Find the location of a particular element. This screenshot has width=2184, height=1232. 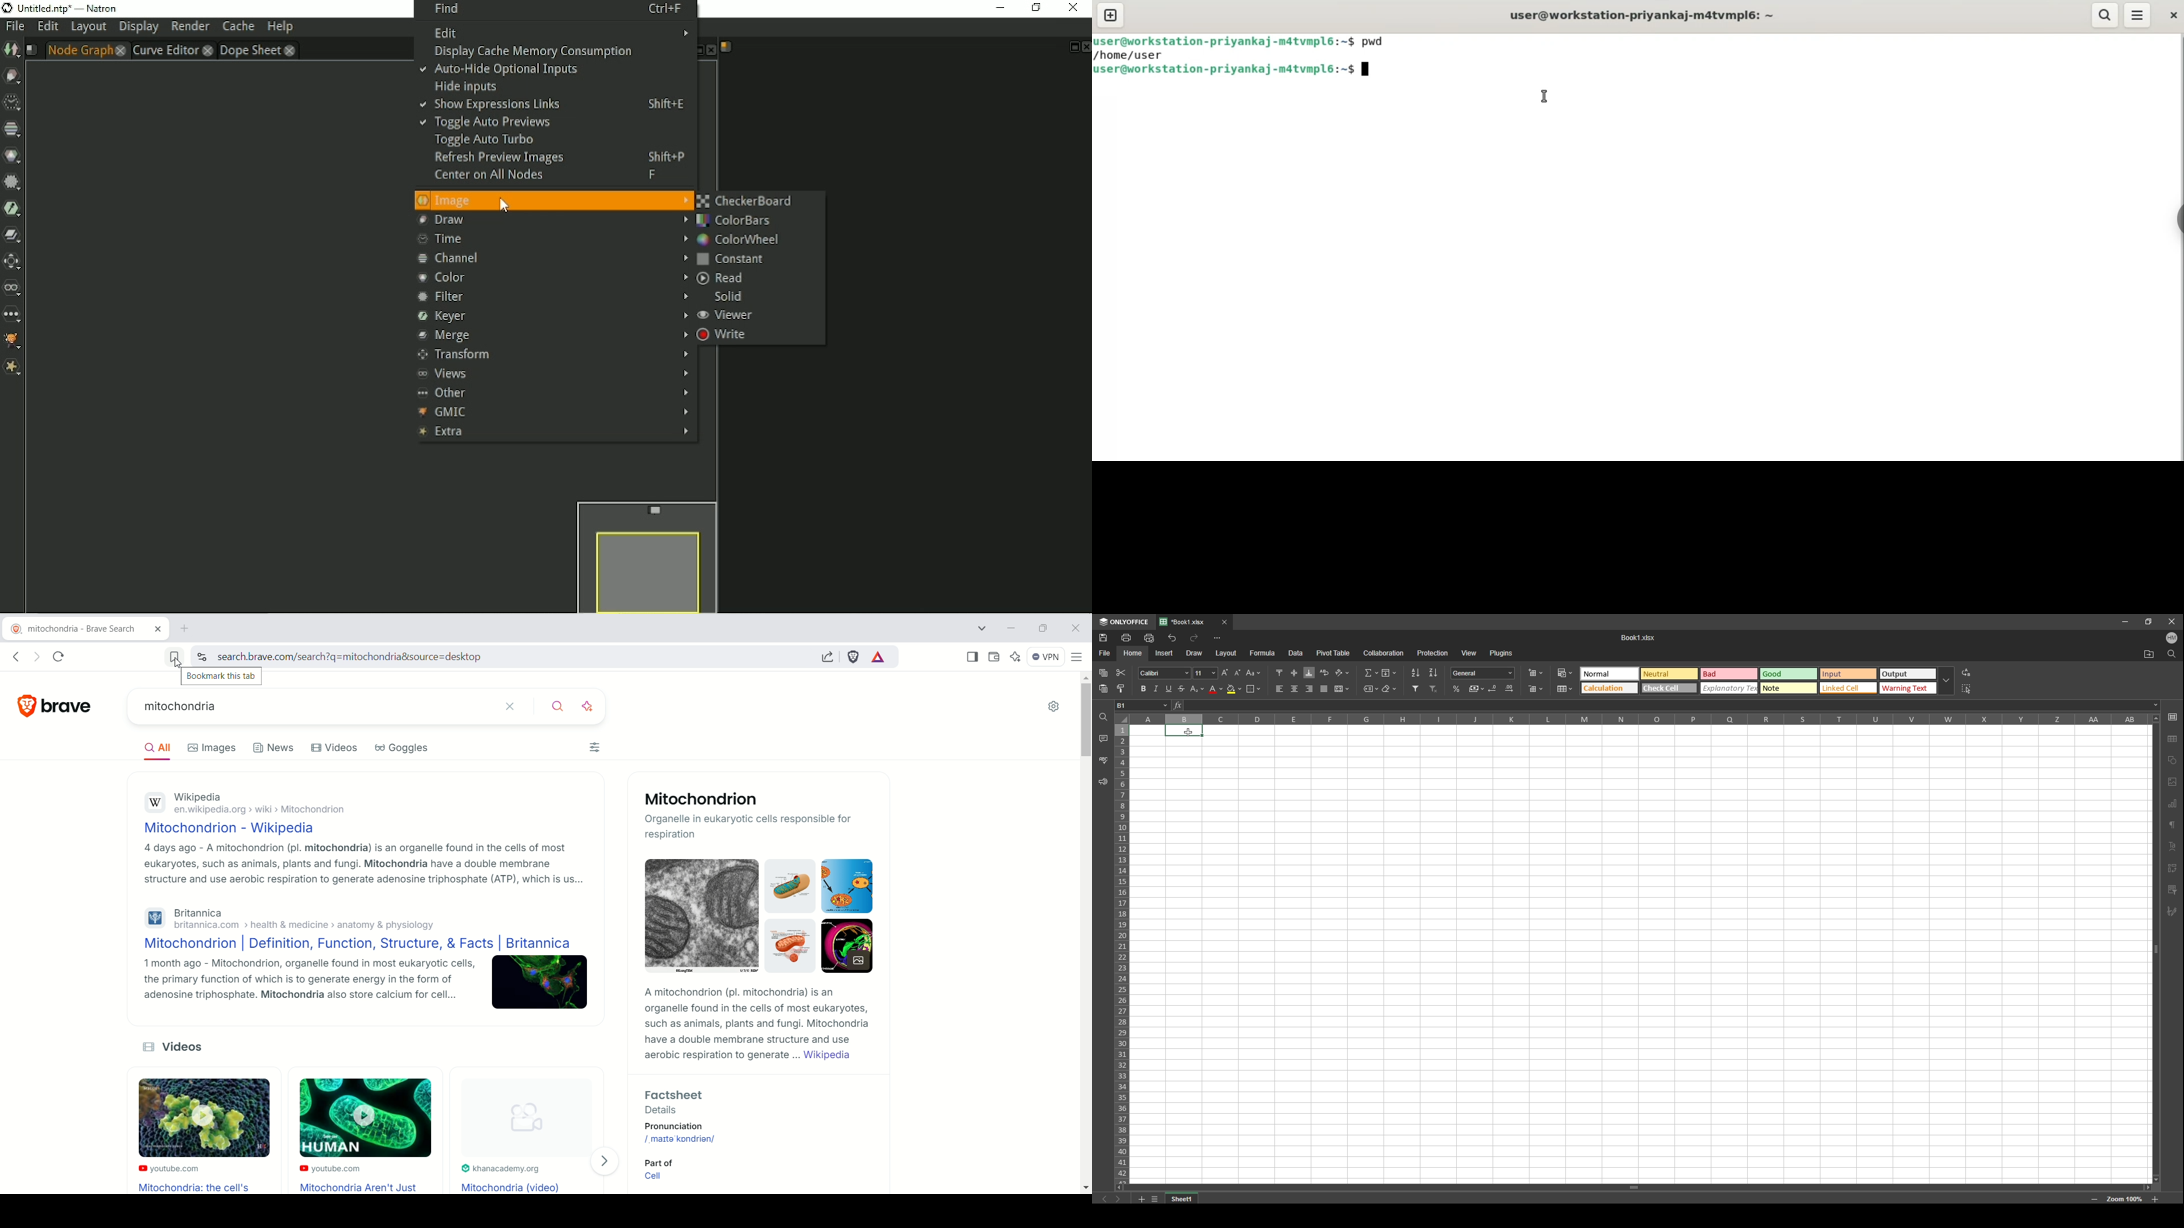

search is located at coordinates (2172, 654).